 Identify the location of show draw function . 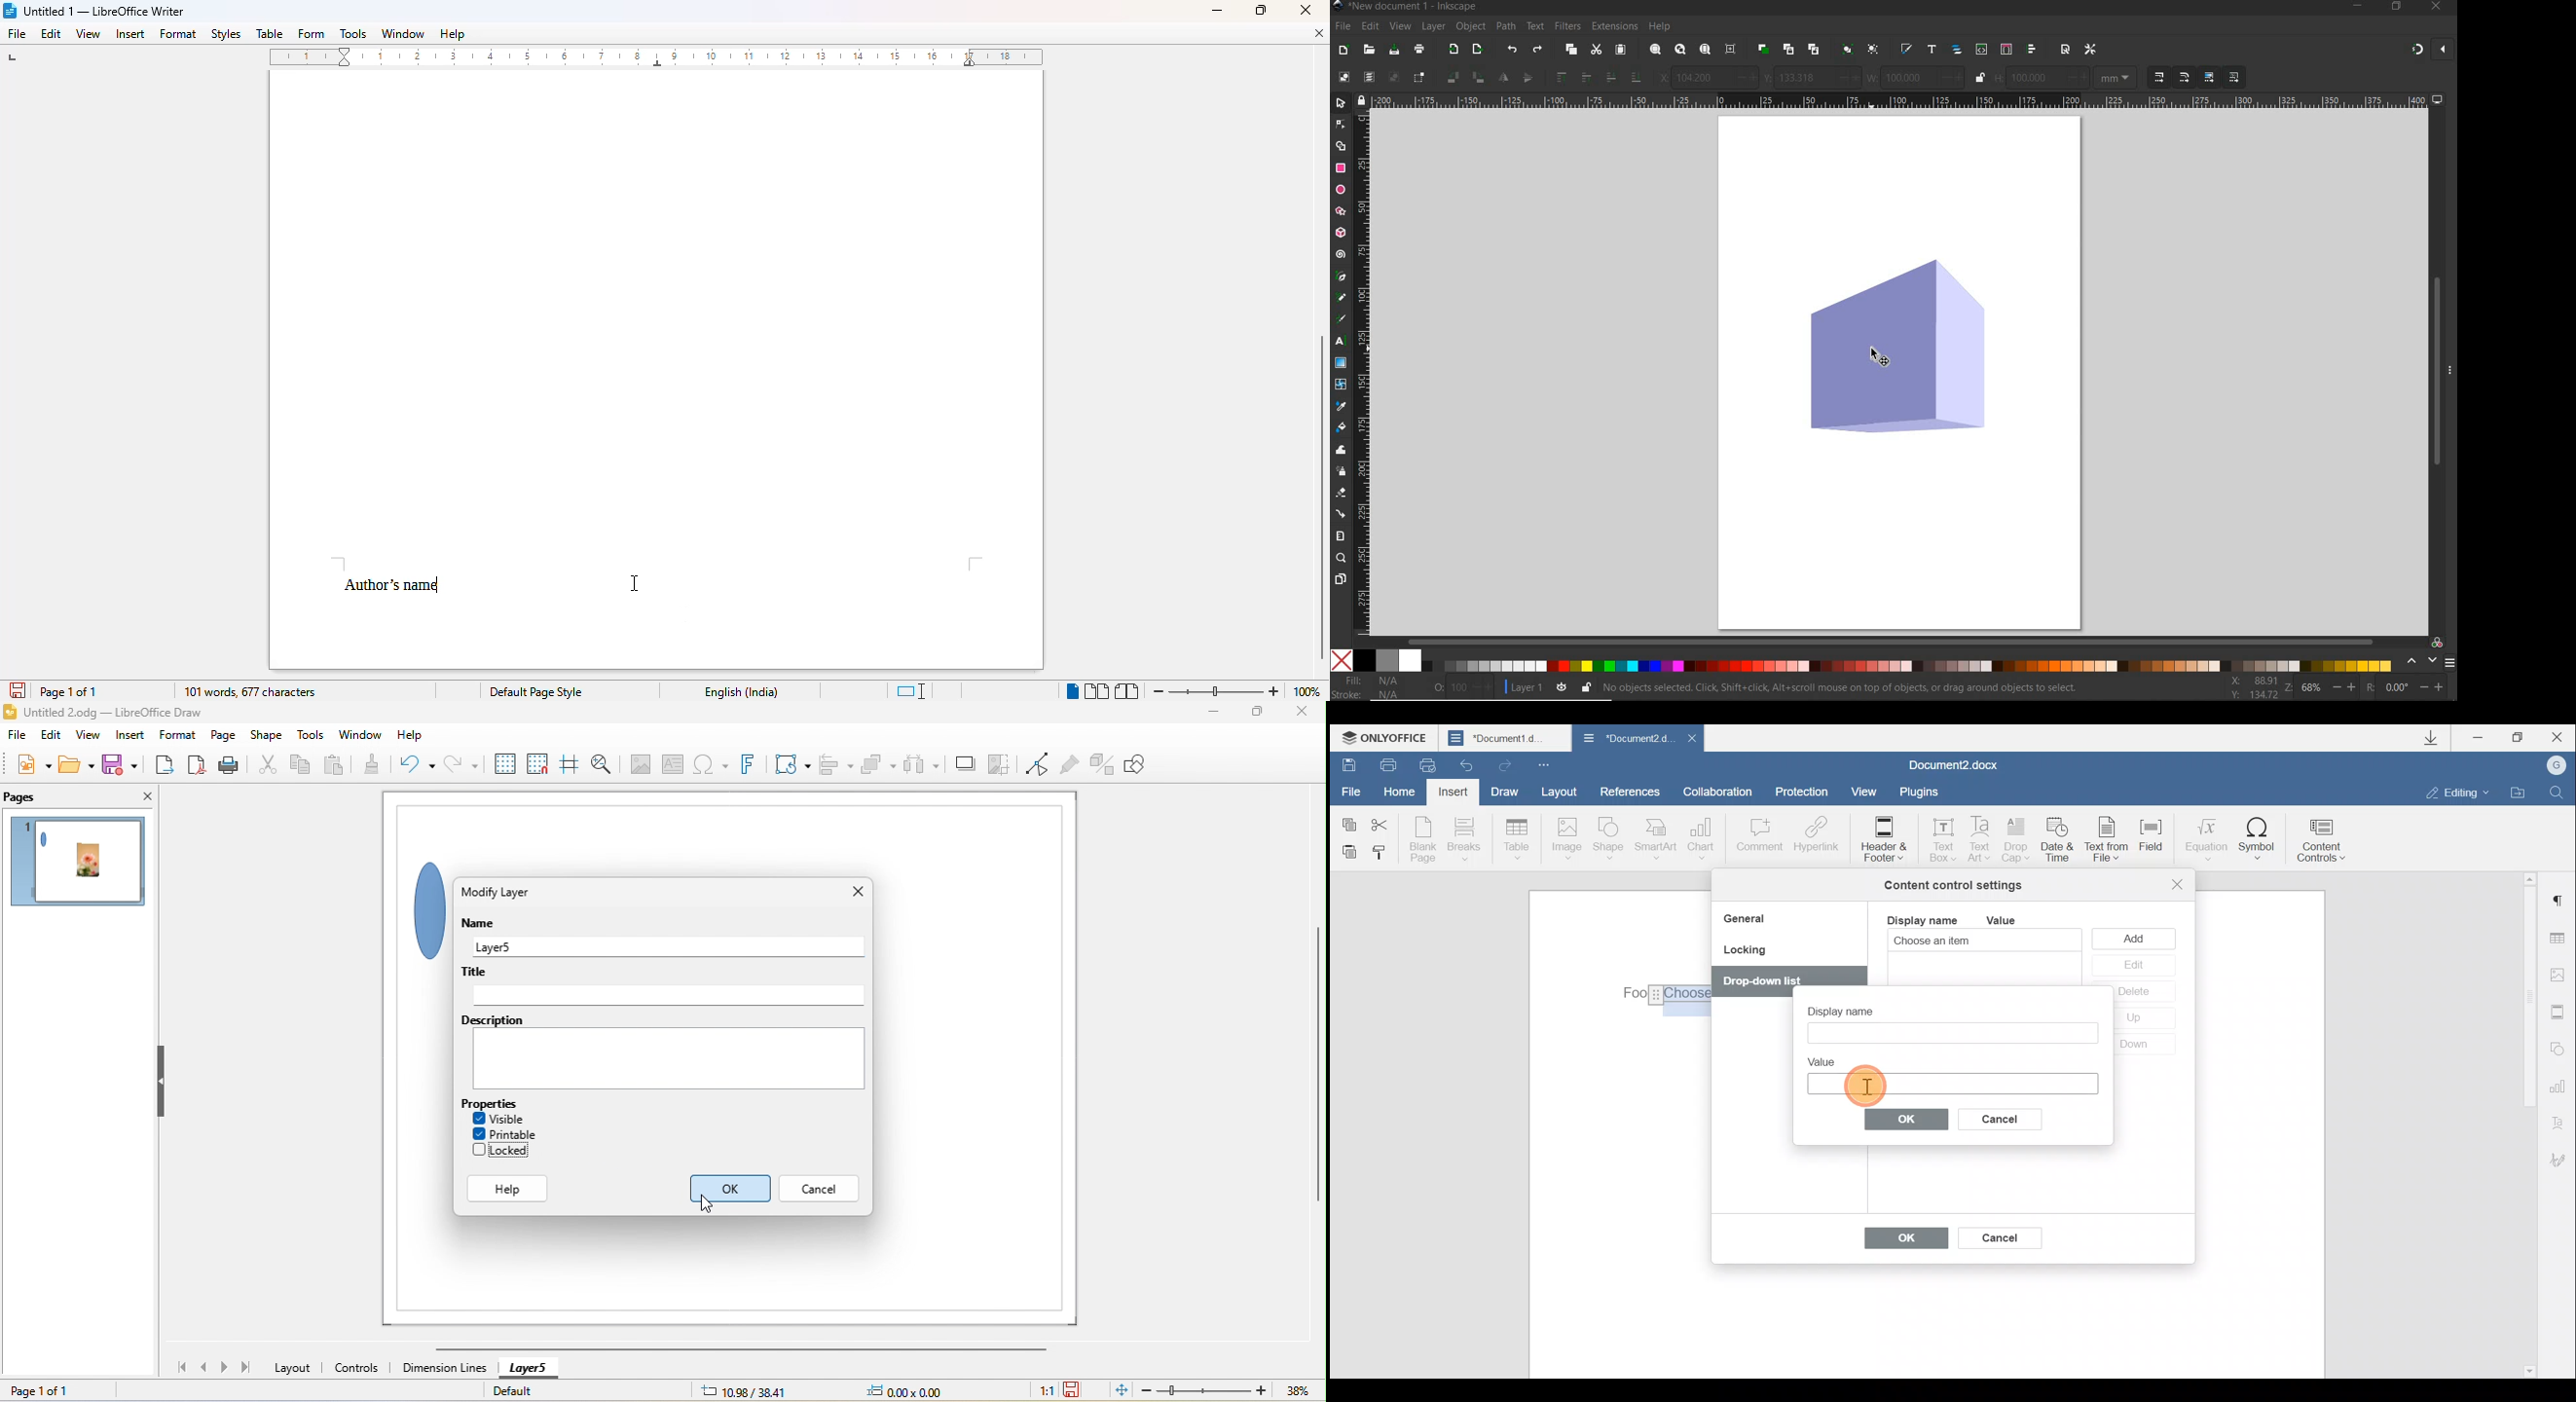
(1139, 762).